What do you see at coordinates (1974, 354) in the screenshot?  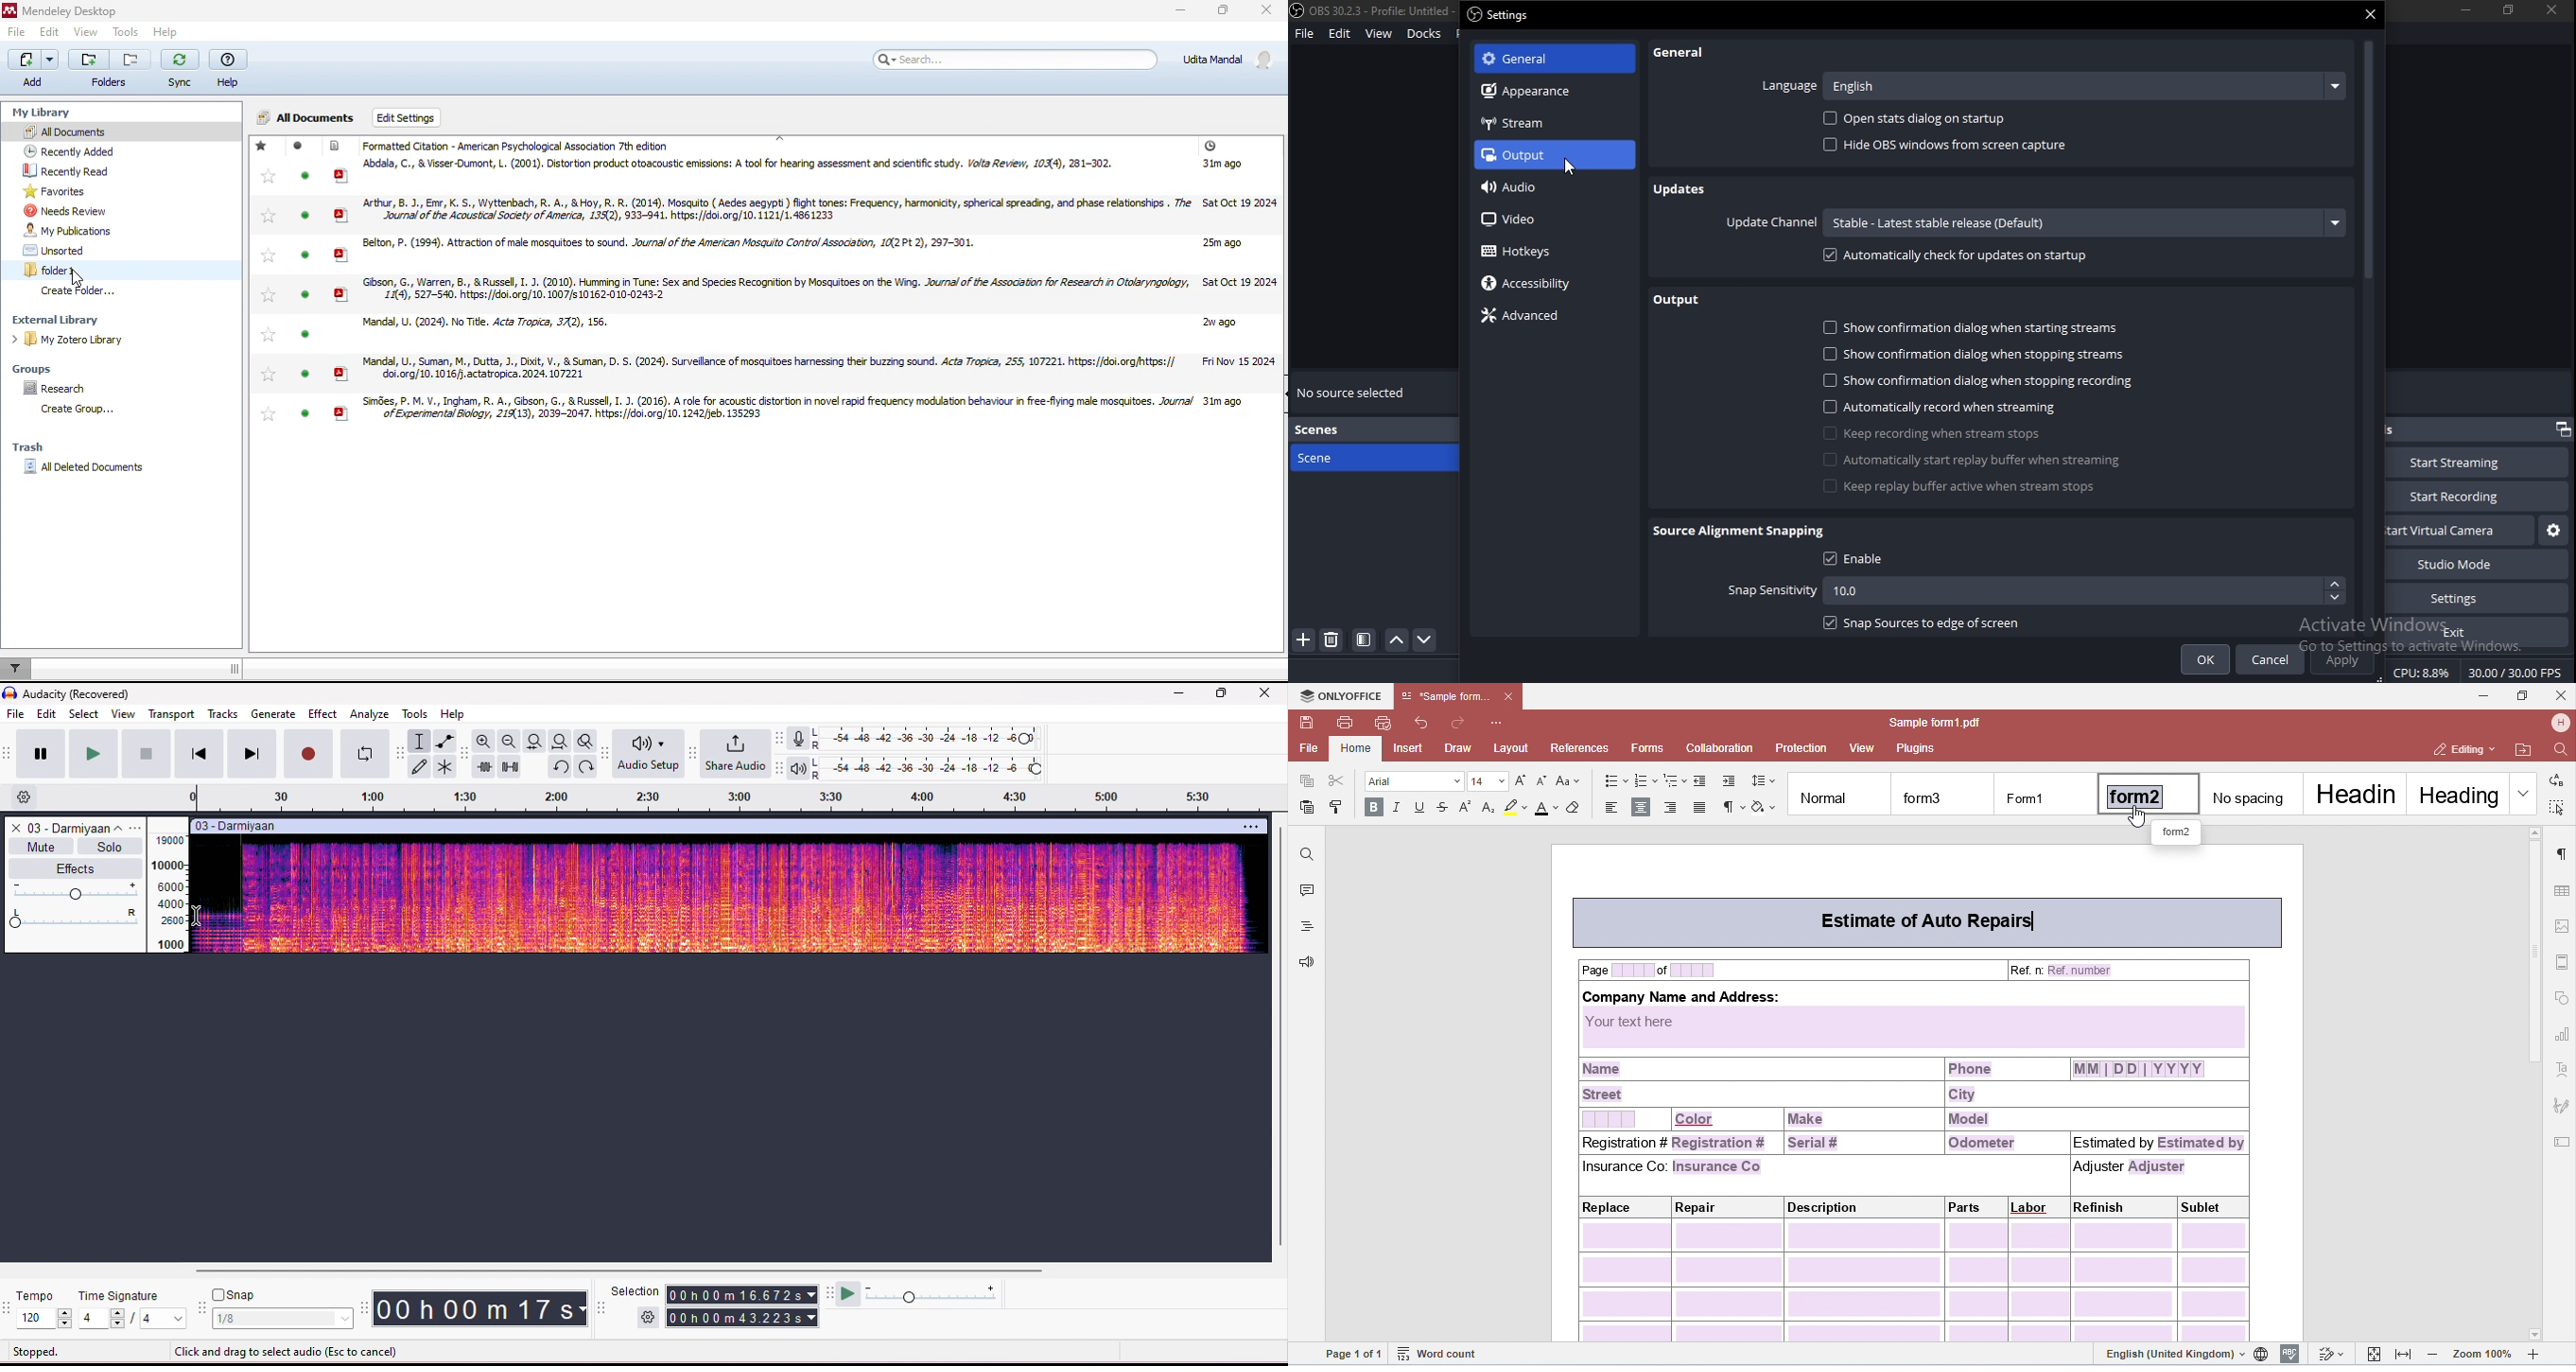 I see `show confirmation dialog when stopping streams` at bounding box center [1974, 354].